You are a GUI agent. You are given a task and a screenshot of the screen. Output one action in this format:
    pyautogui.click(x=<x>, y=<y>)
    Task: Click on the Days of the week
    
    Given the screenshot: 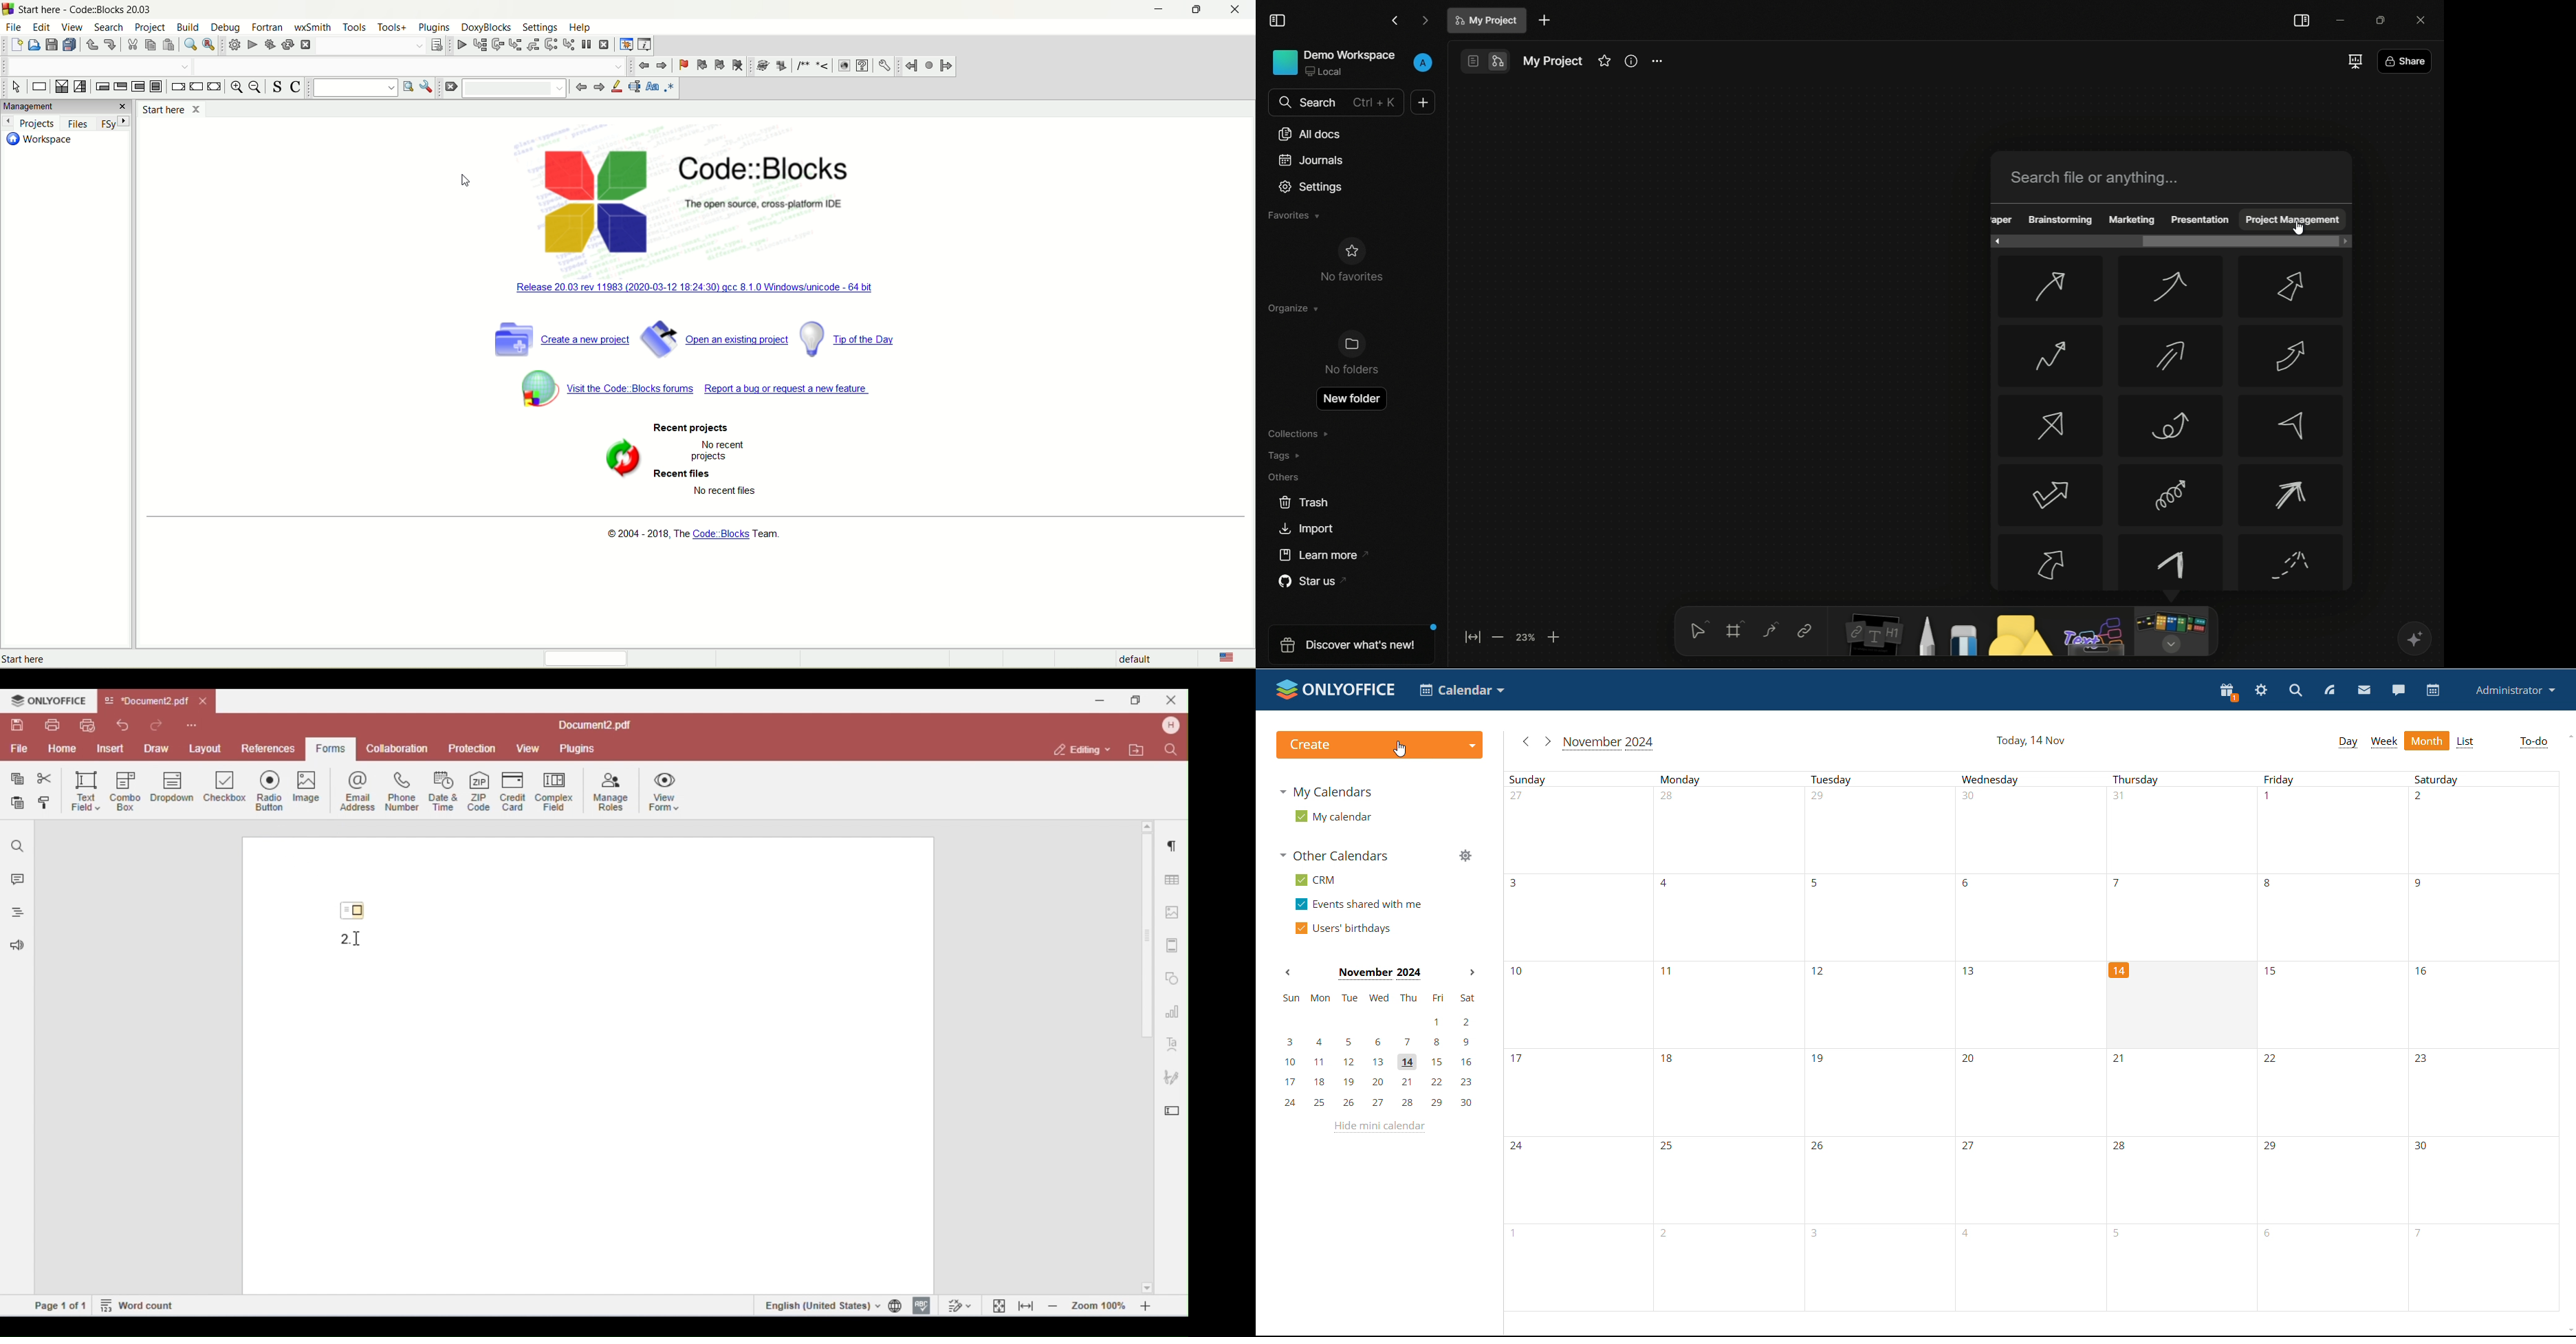 What is the action you would take?
    pyautogui.click(x=2039, y=782)
    